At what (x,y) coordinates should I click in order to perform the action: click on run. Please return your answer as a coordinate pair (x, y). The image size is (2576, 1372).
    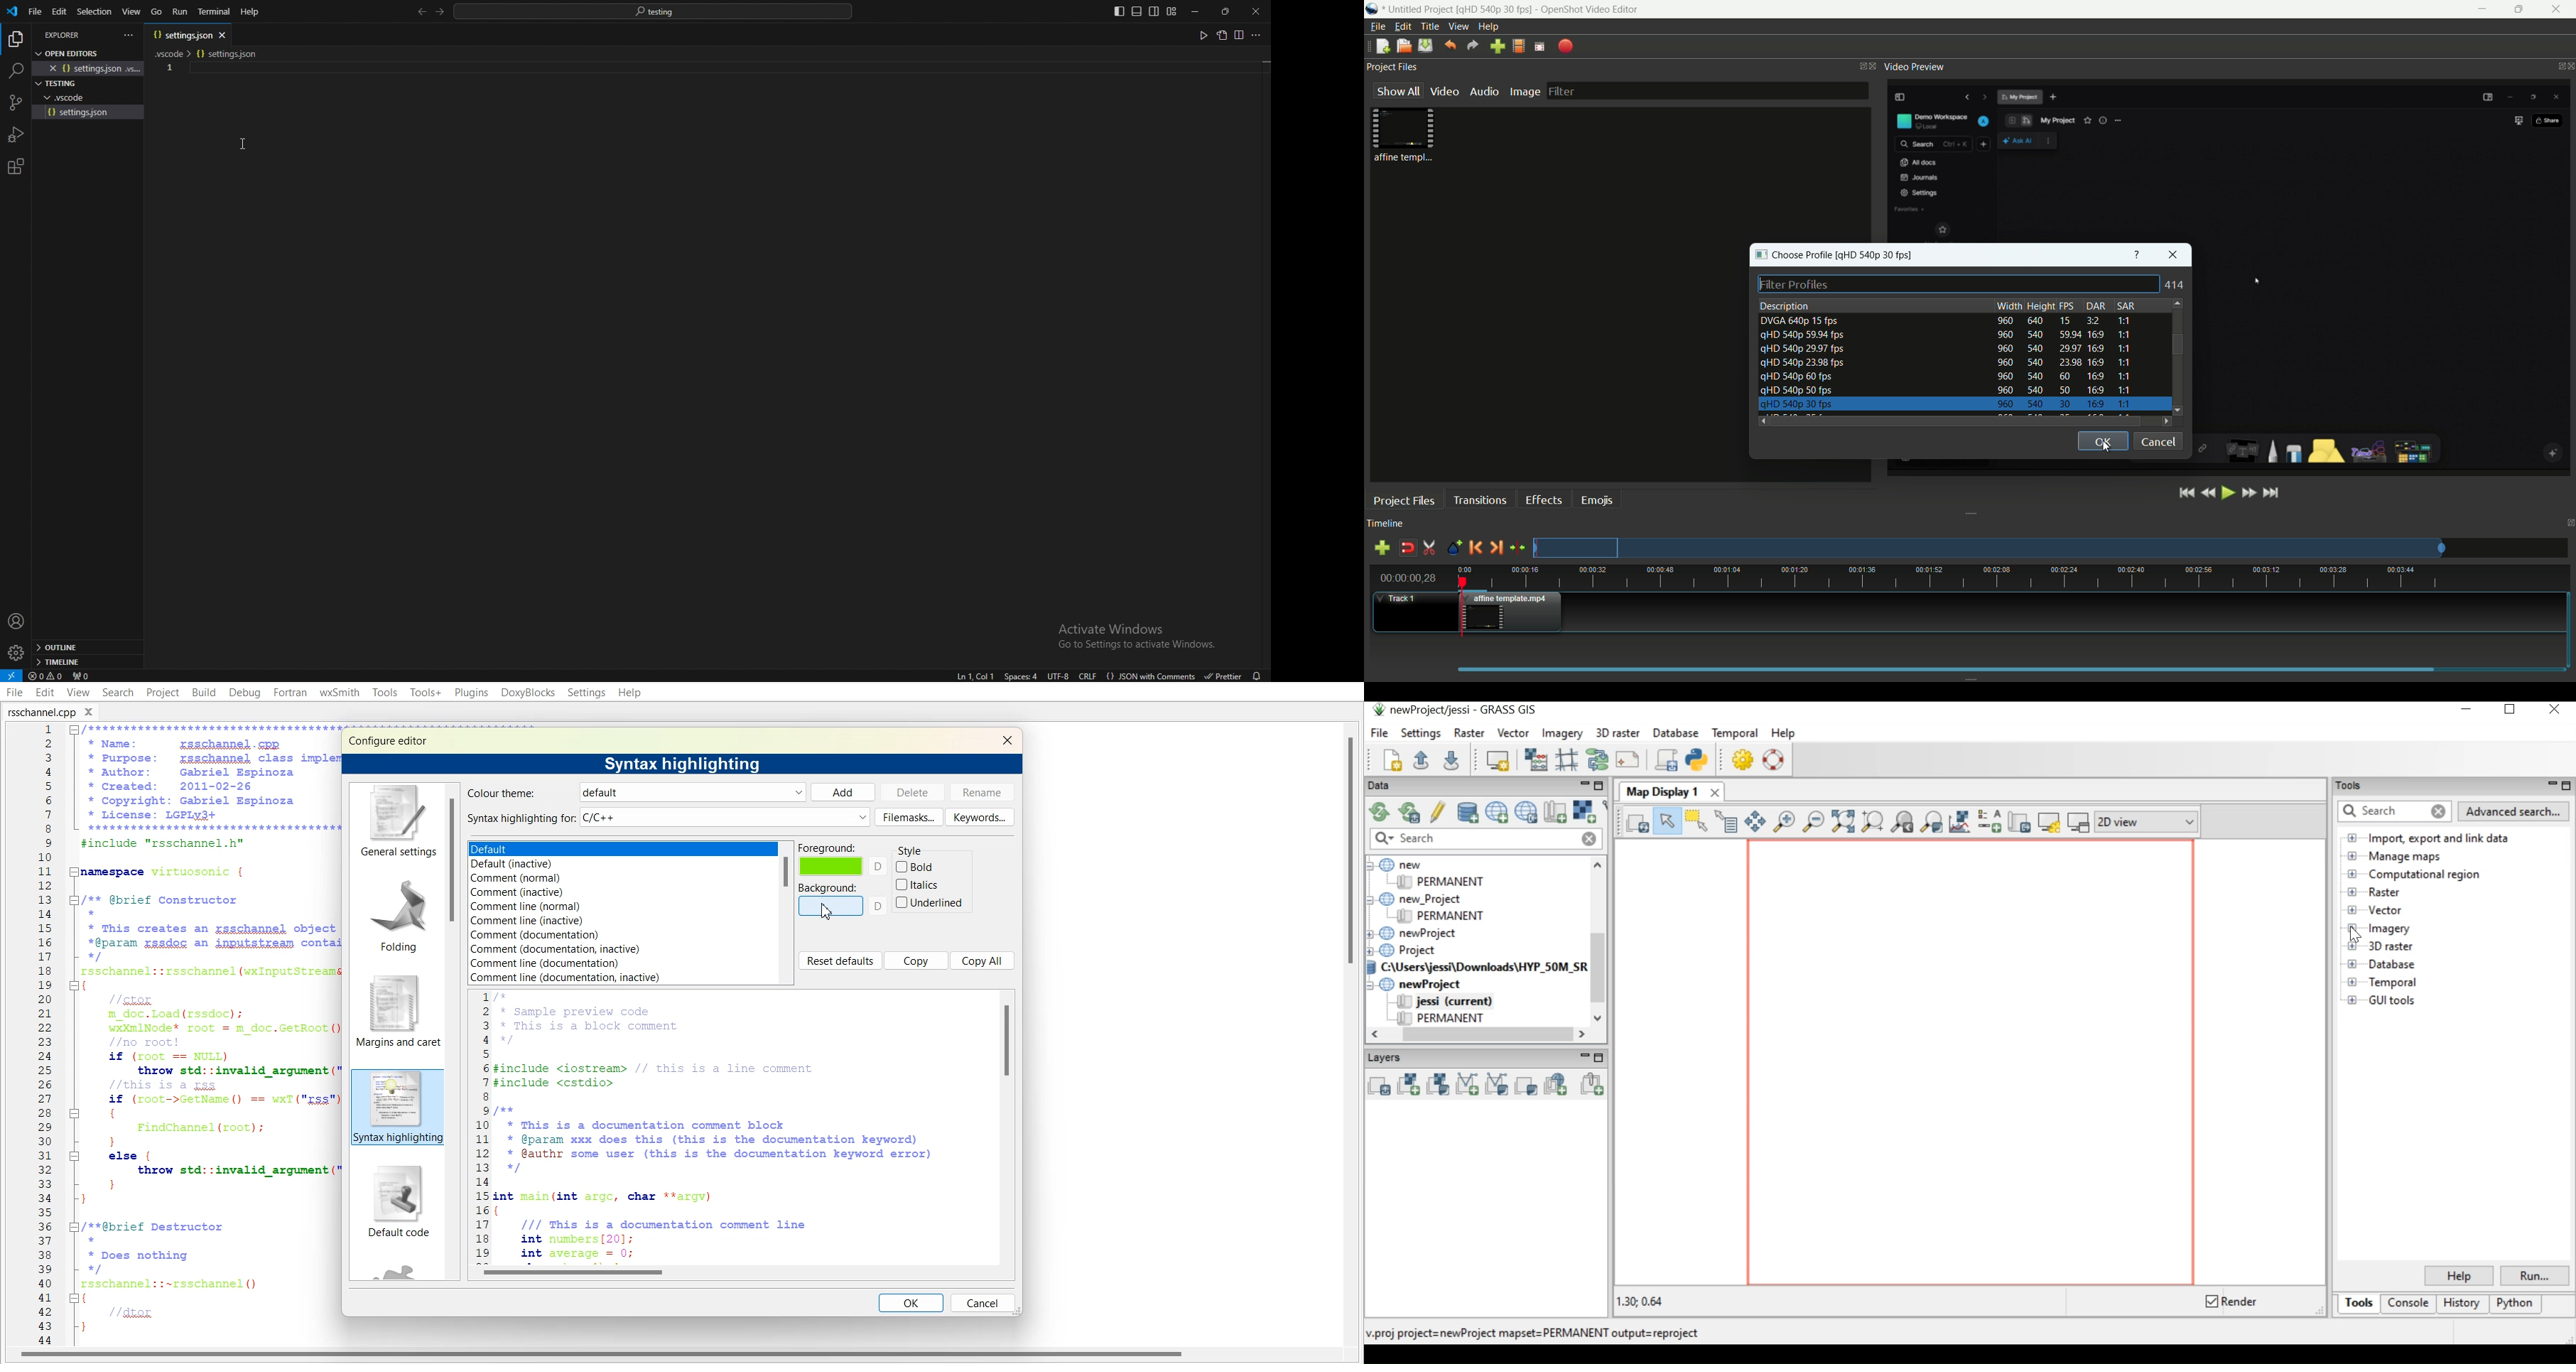
    Looking at the image, I should click on (1200, 36).